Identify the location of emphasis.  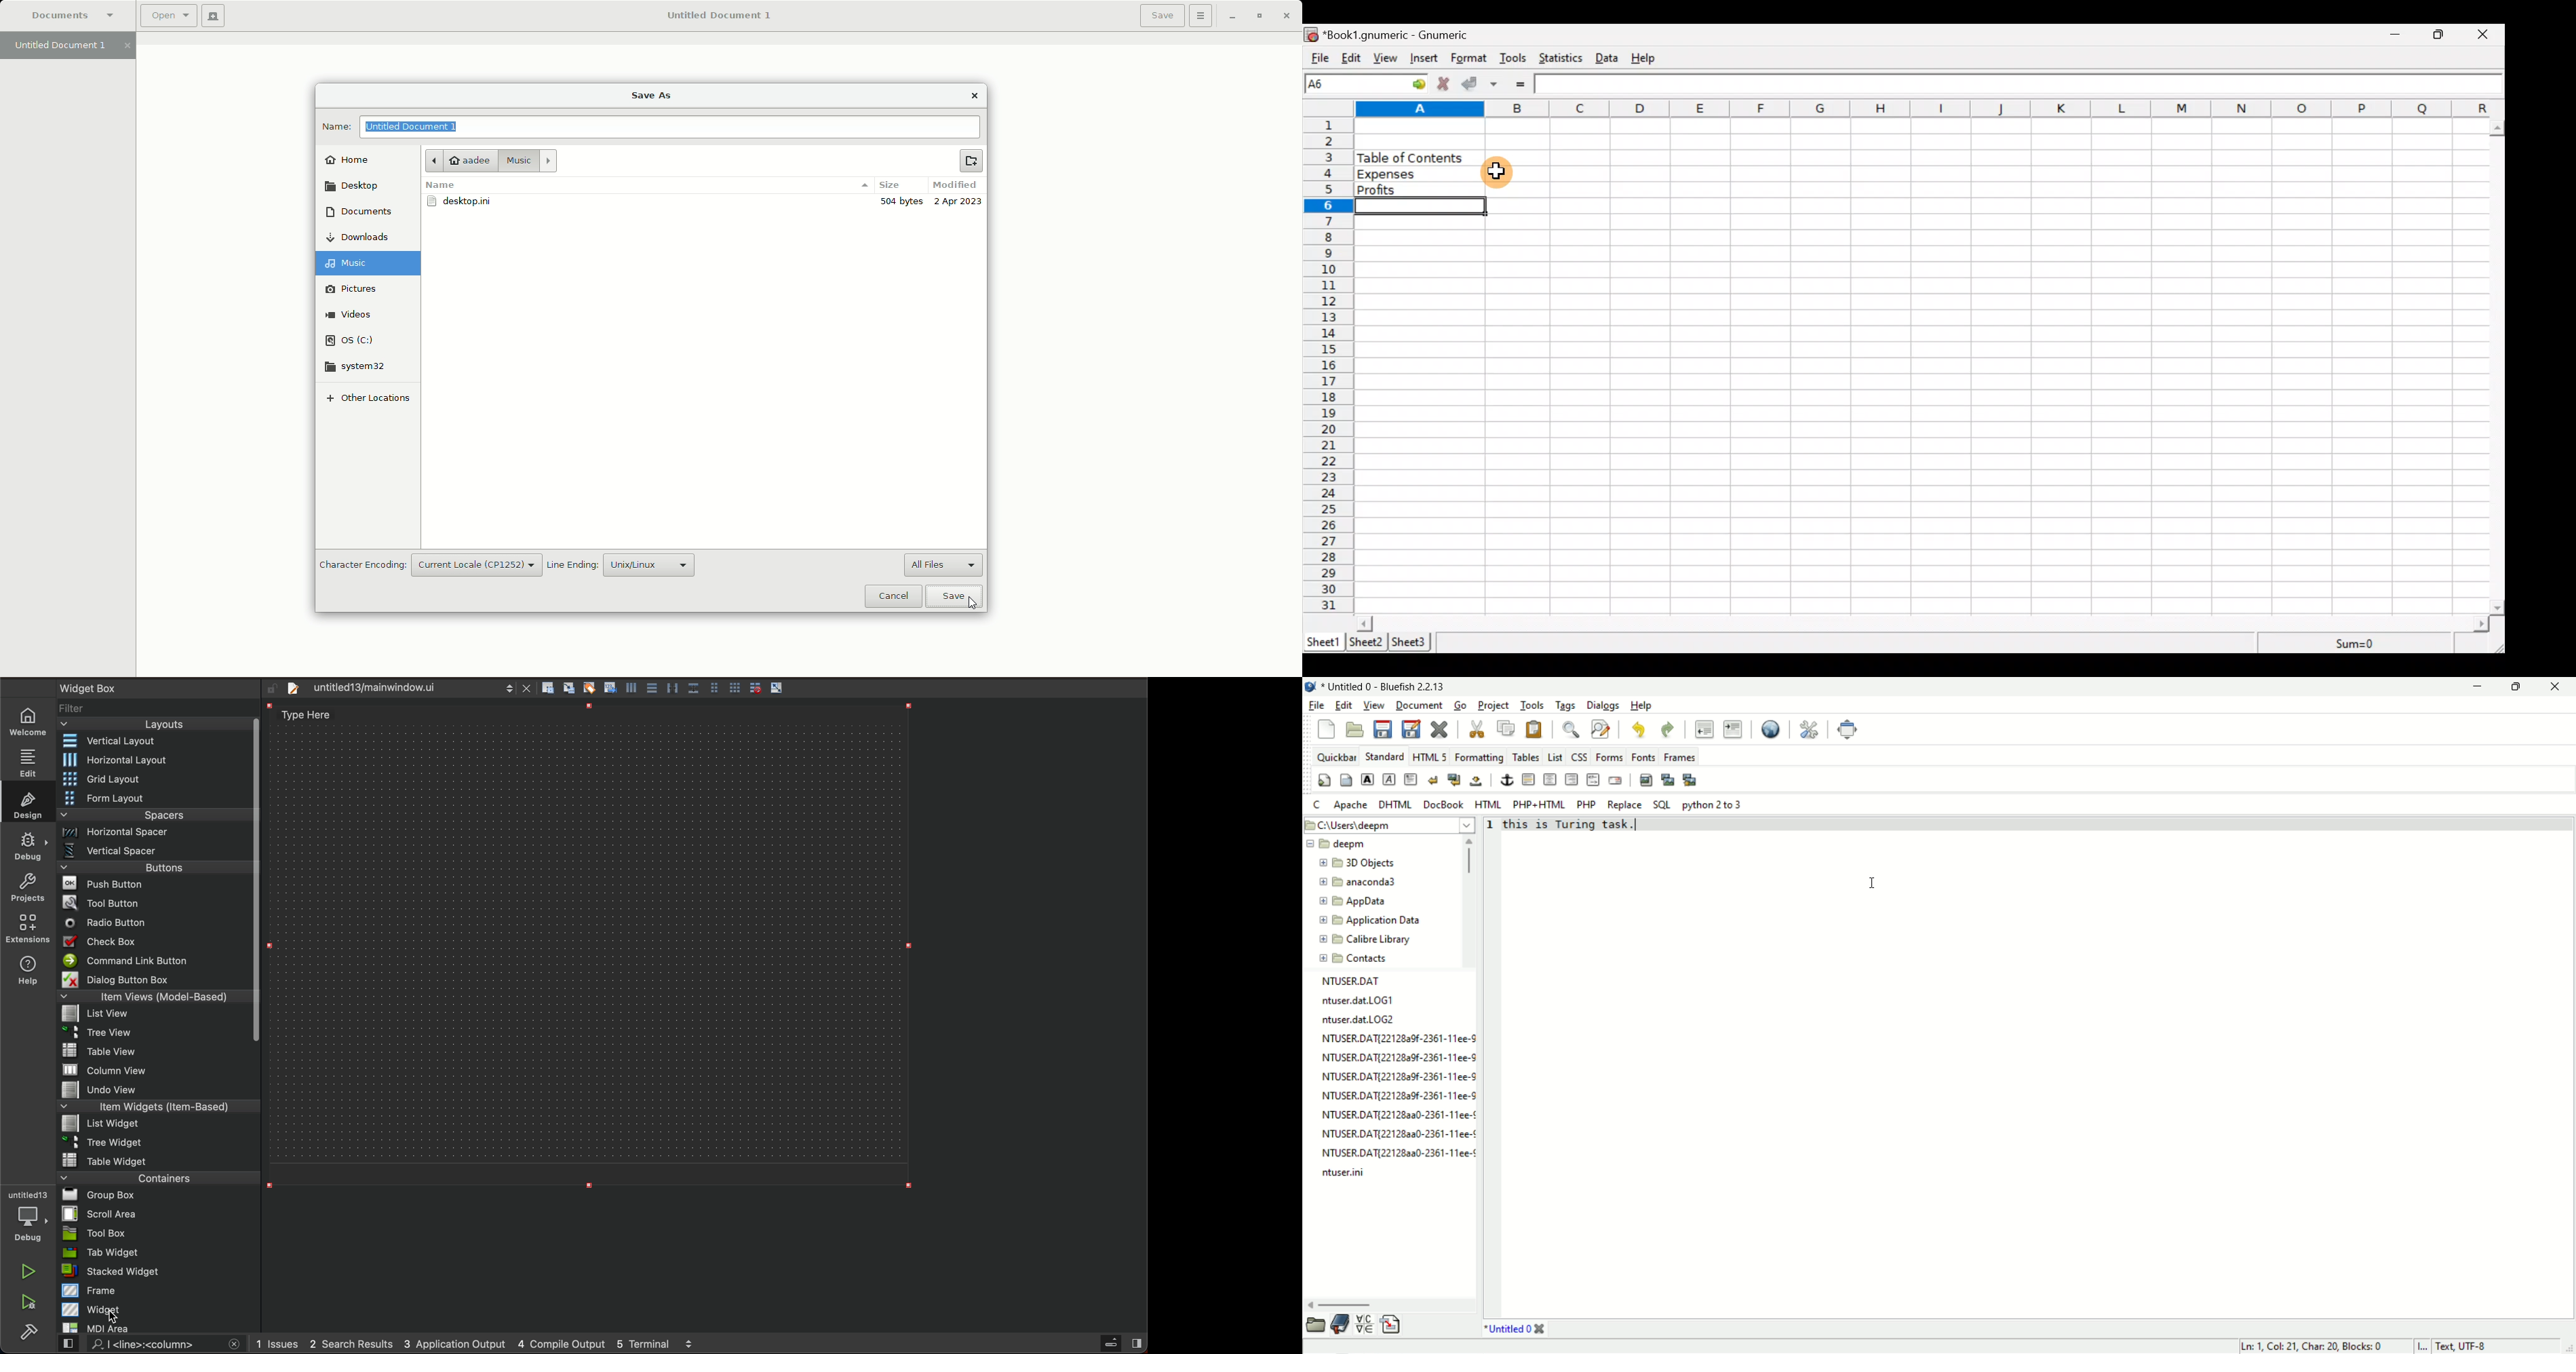
(1391, 780).